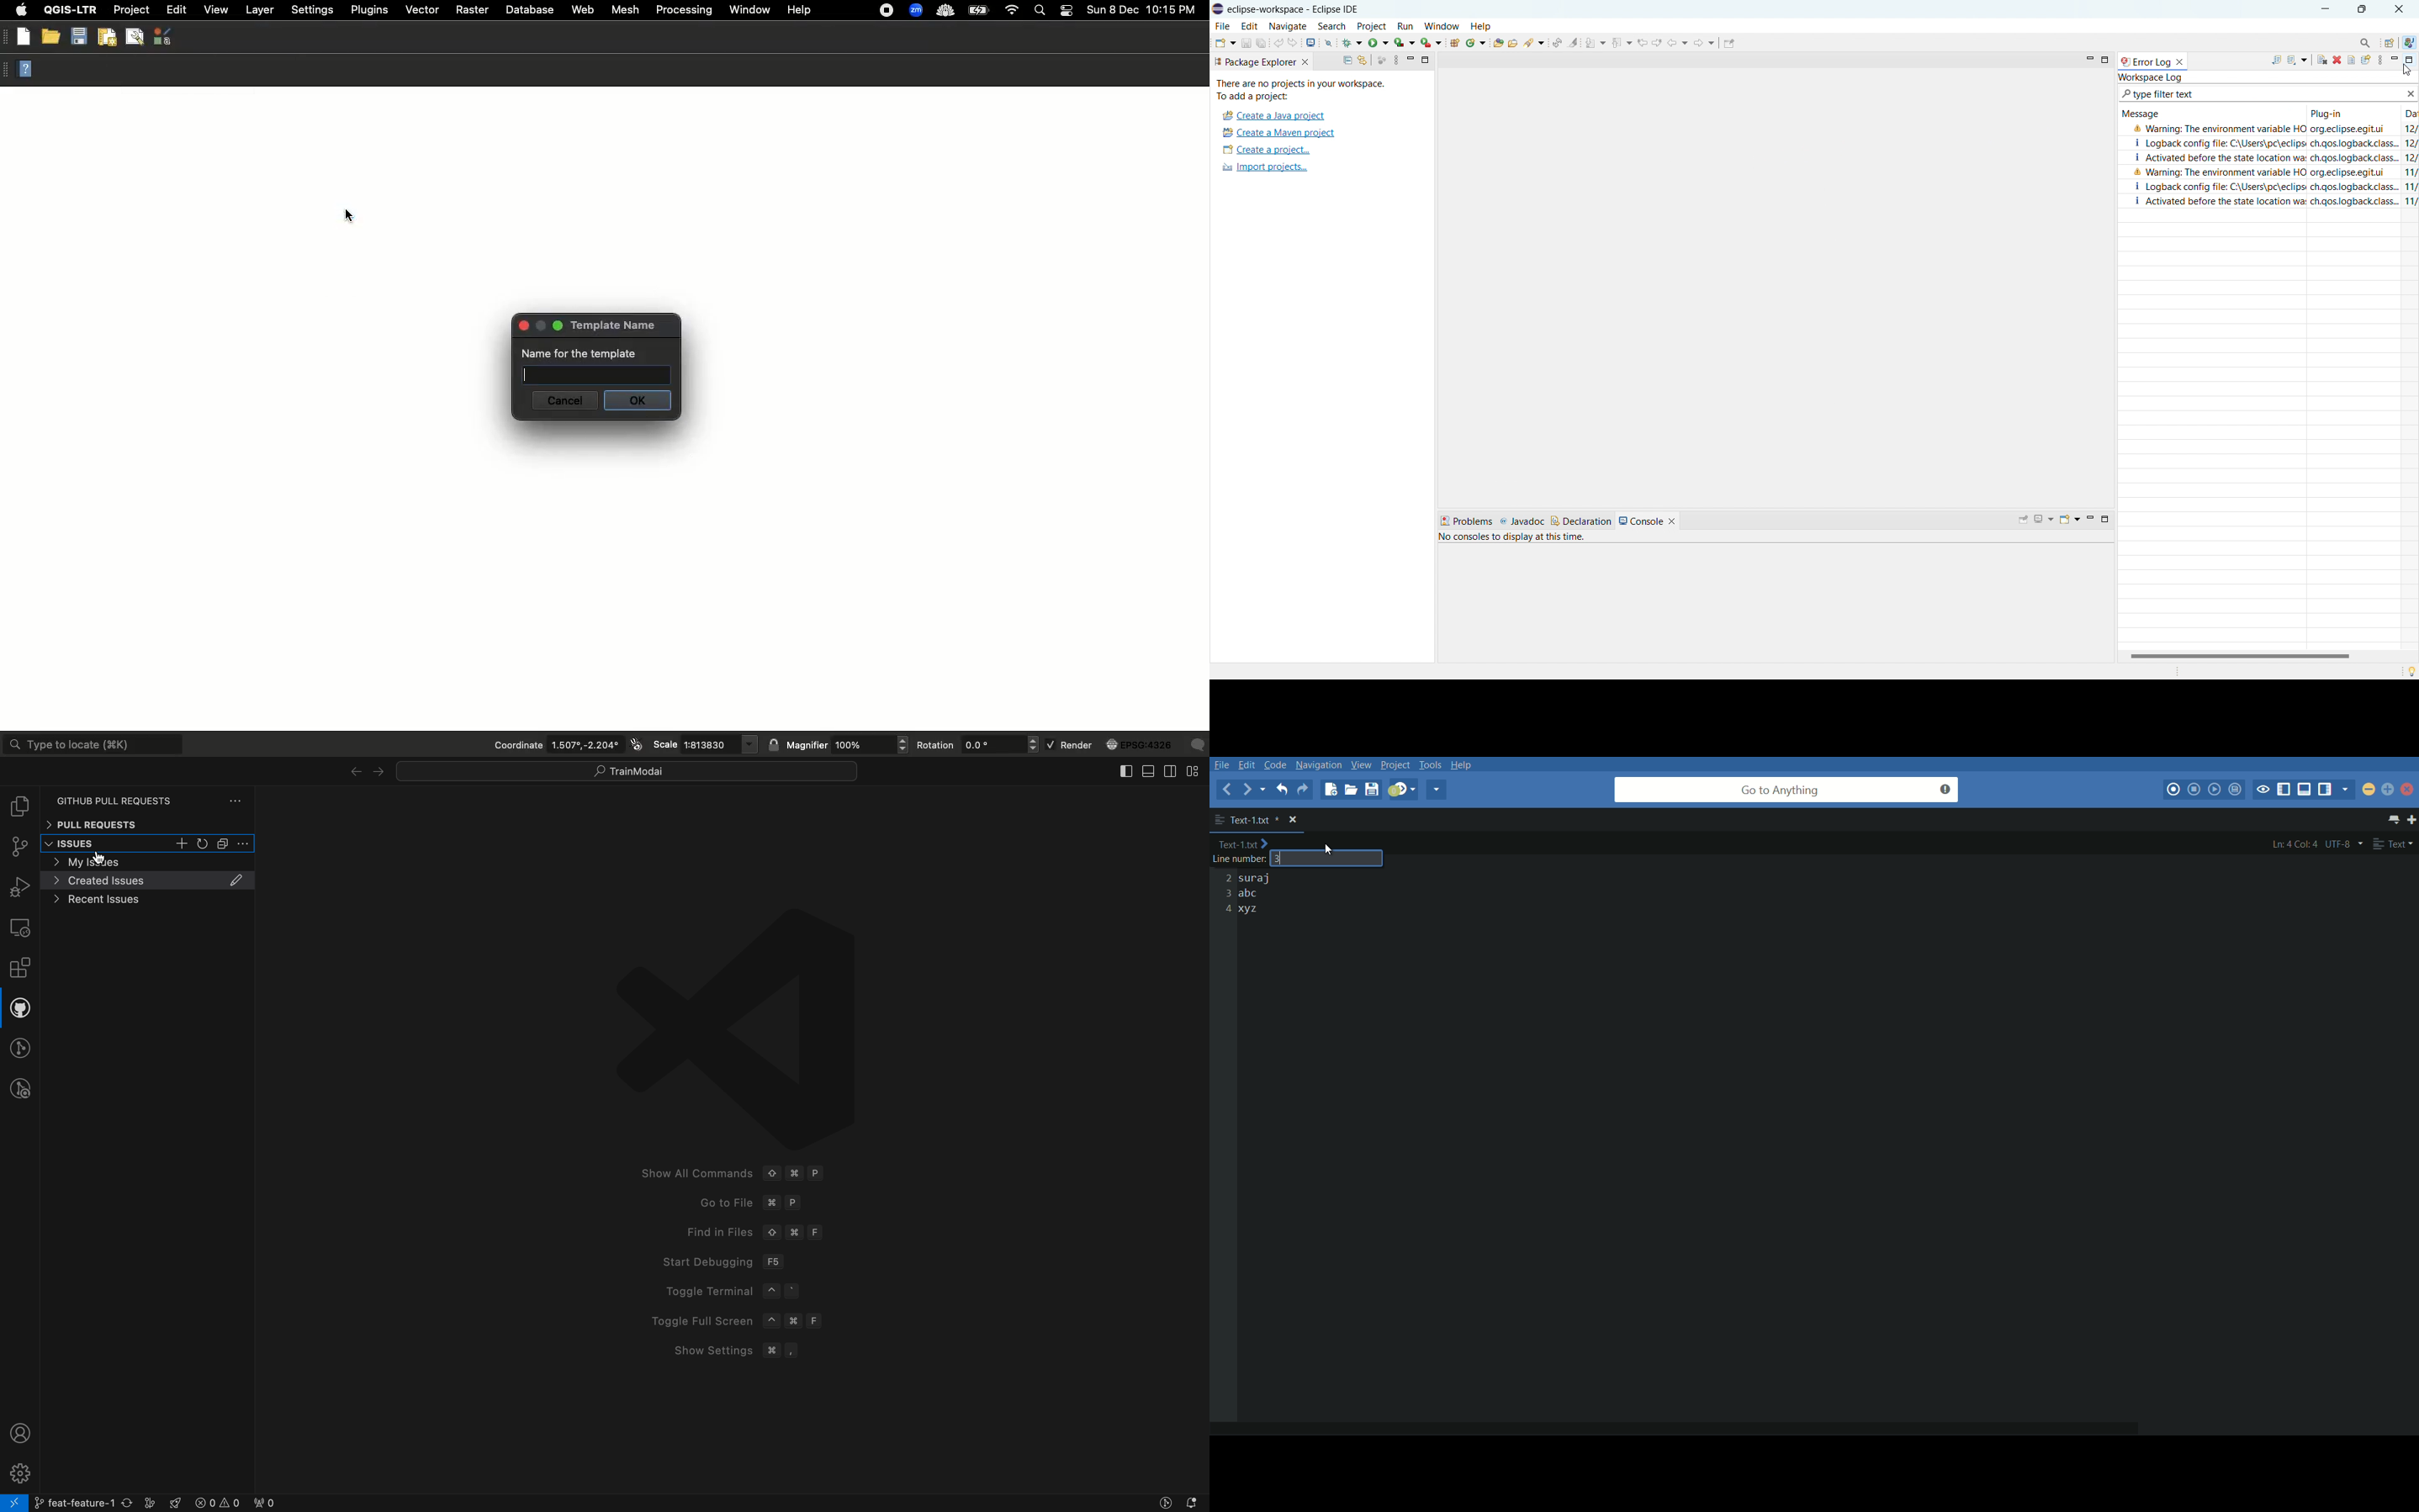 The image size is (2436, 1512). Describe the element at coordinates (1195, 1503) in the screenshot. I see `notificatons` at that location.